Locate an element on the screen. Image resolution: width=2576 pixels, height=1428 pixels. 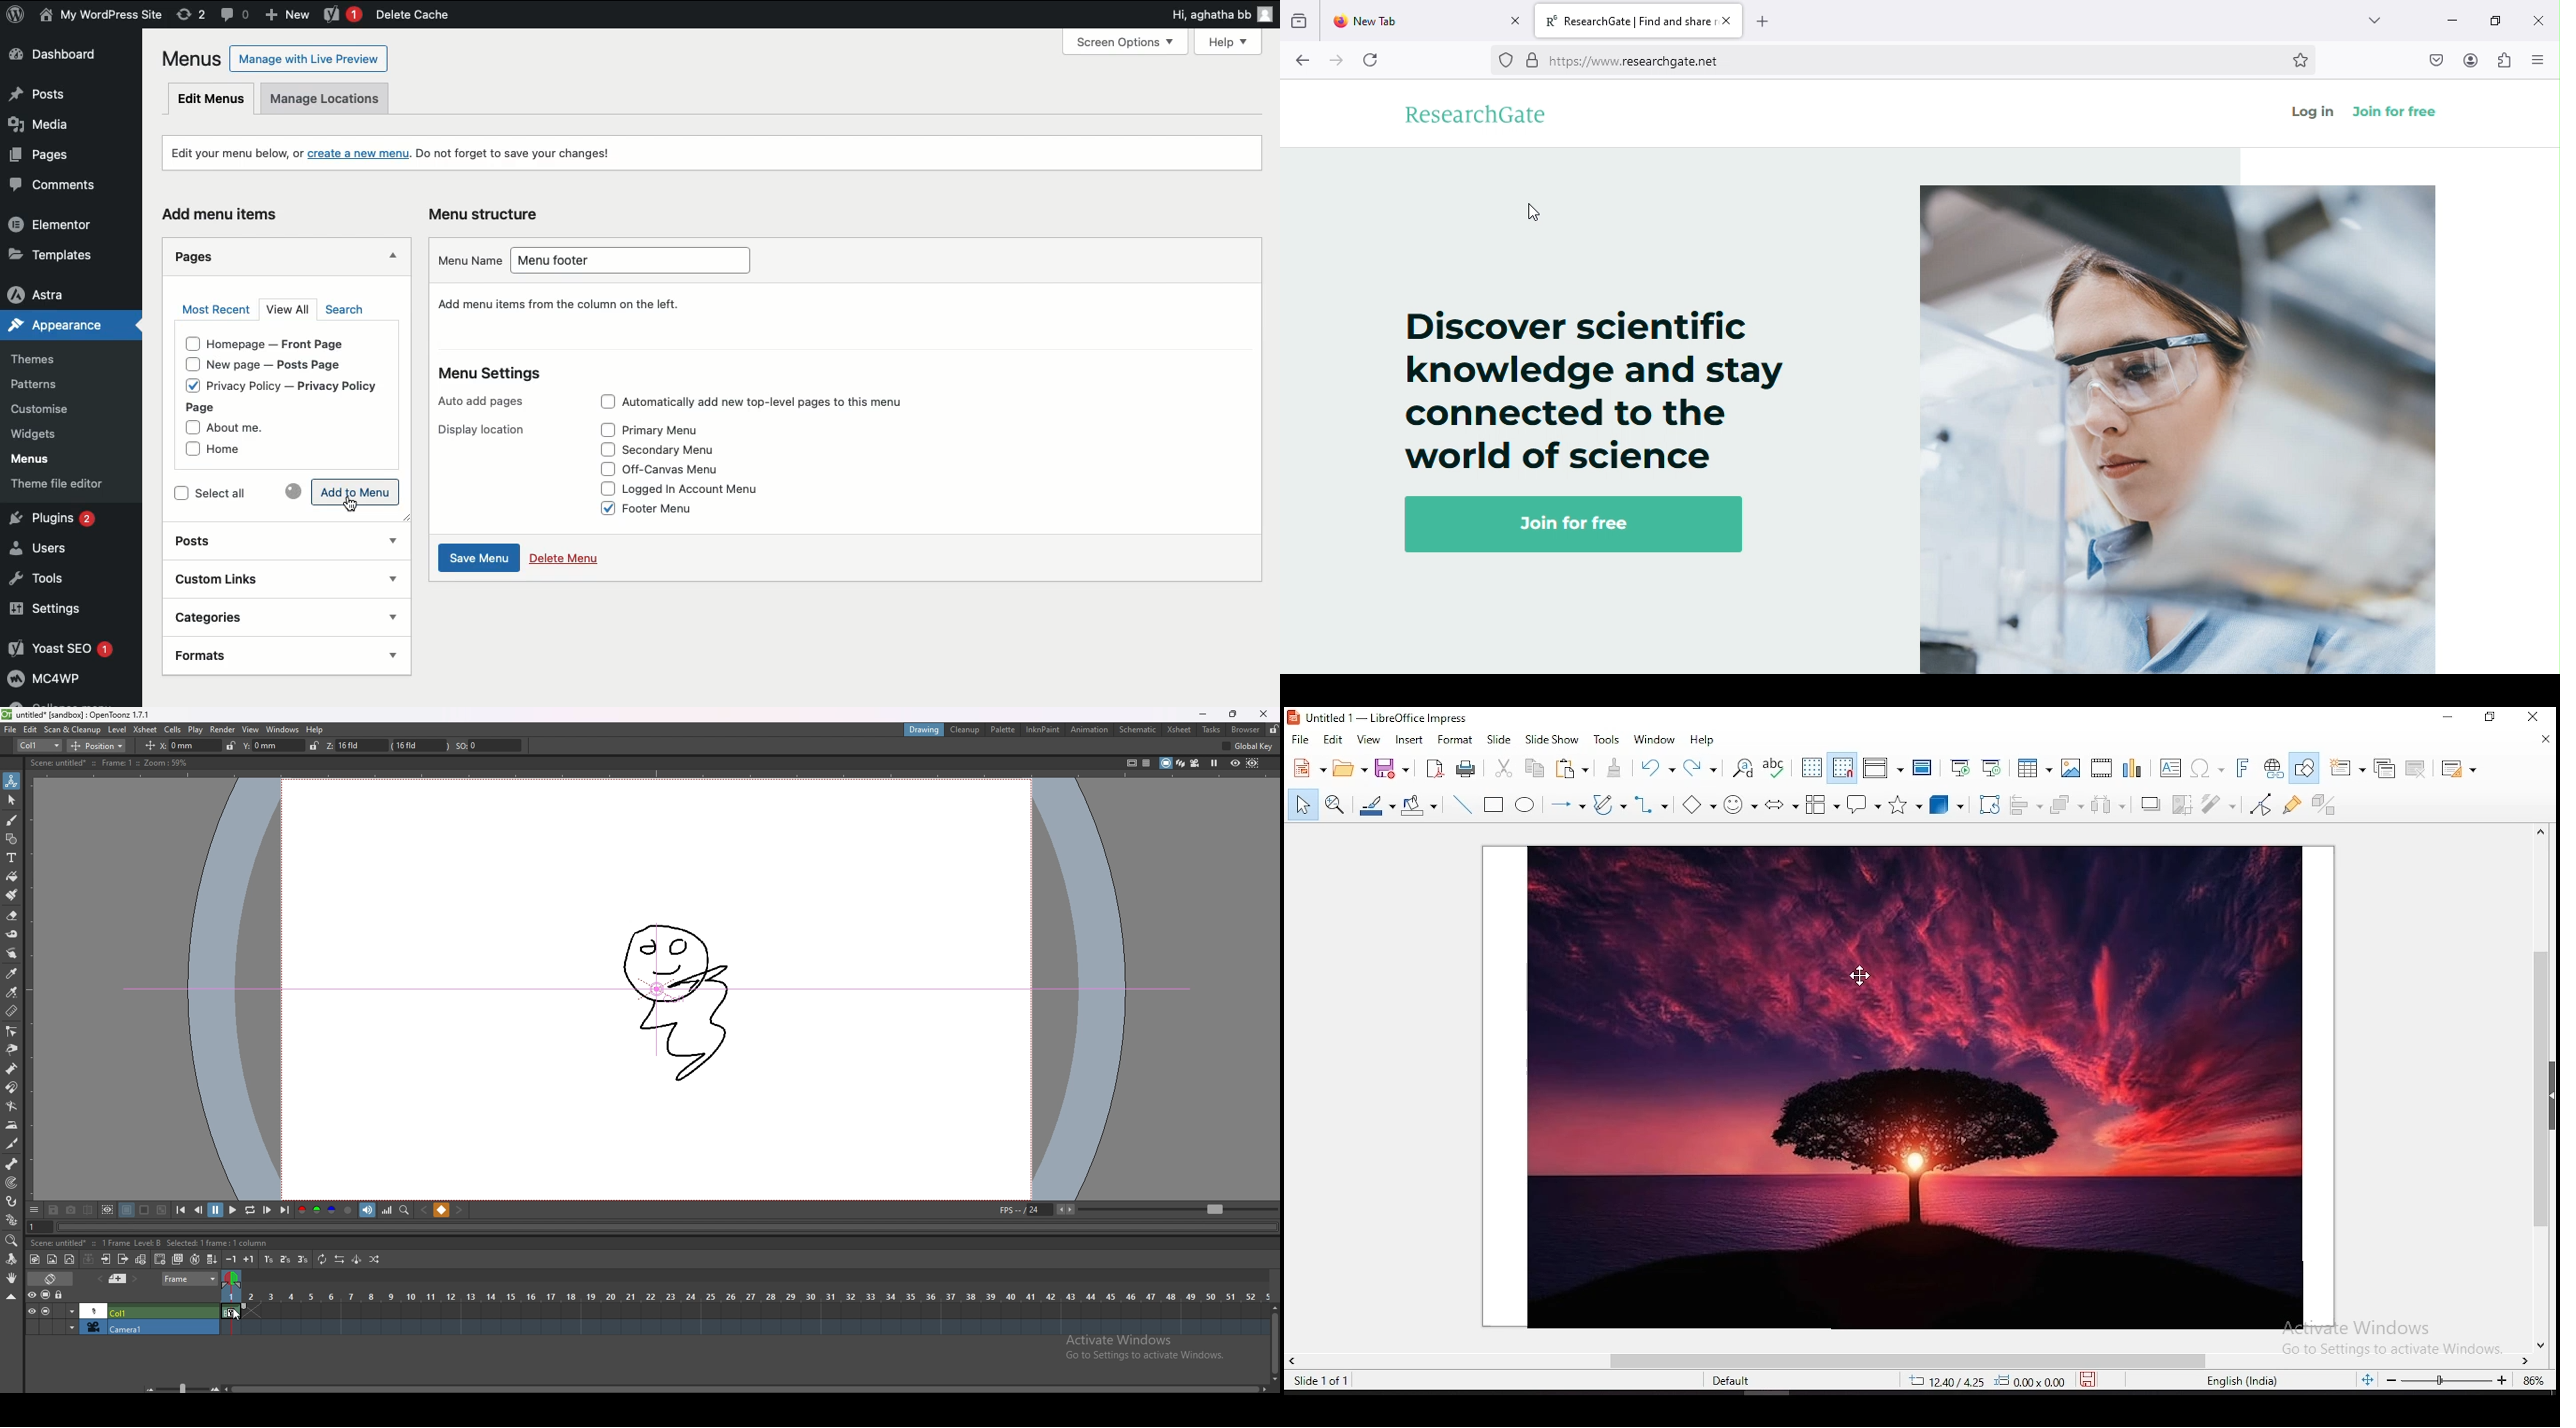
checkbox is located at coordinates (188, 365).